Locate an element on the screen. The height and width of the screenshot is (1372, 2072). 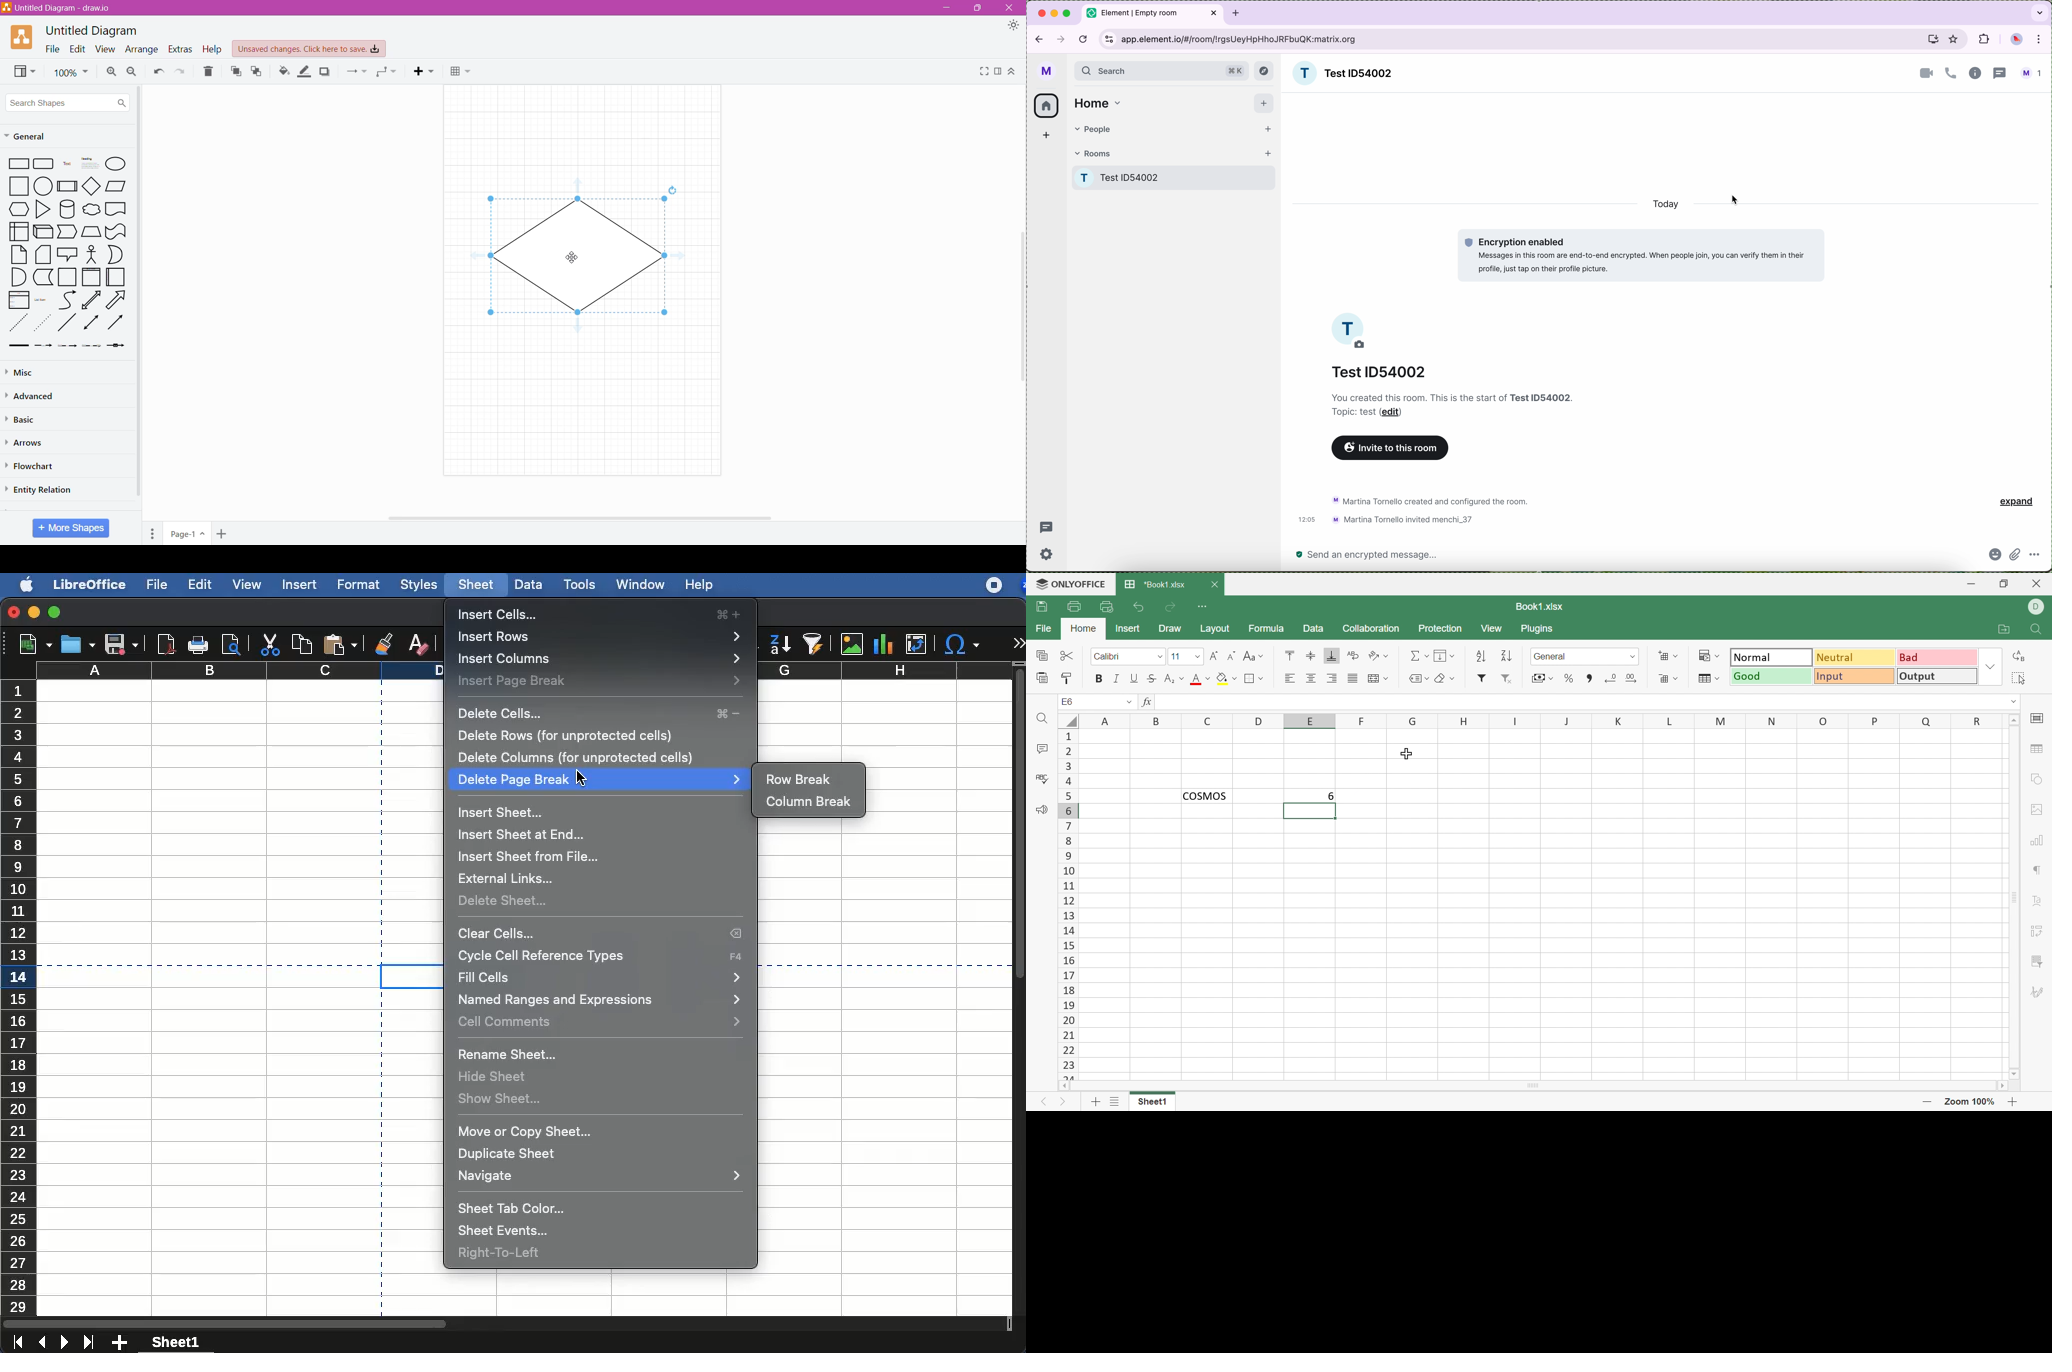
hide sheet is located at coordinates (496, 1077).